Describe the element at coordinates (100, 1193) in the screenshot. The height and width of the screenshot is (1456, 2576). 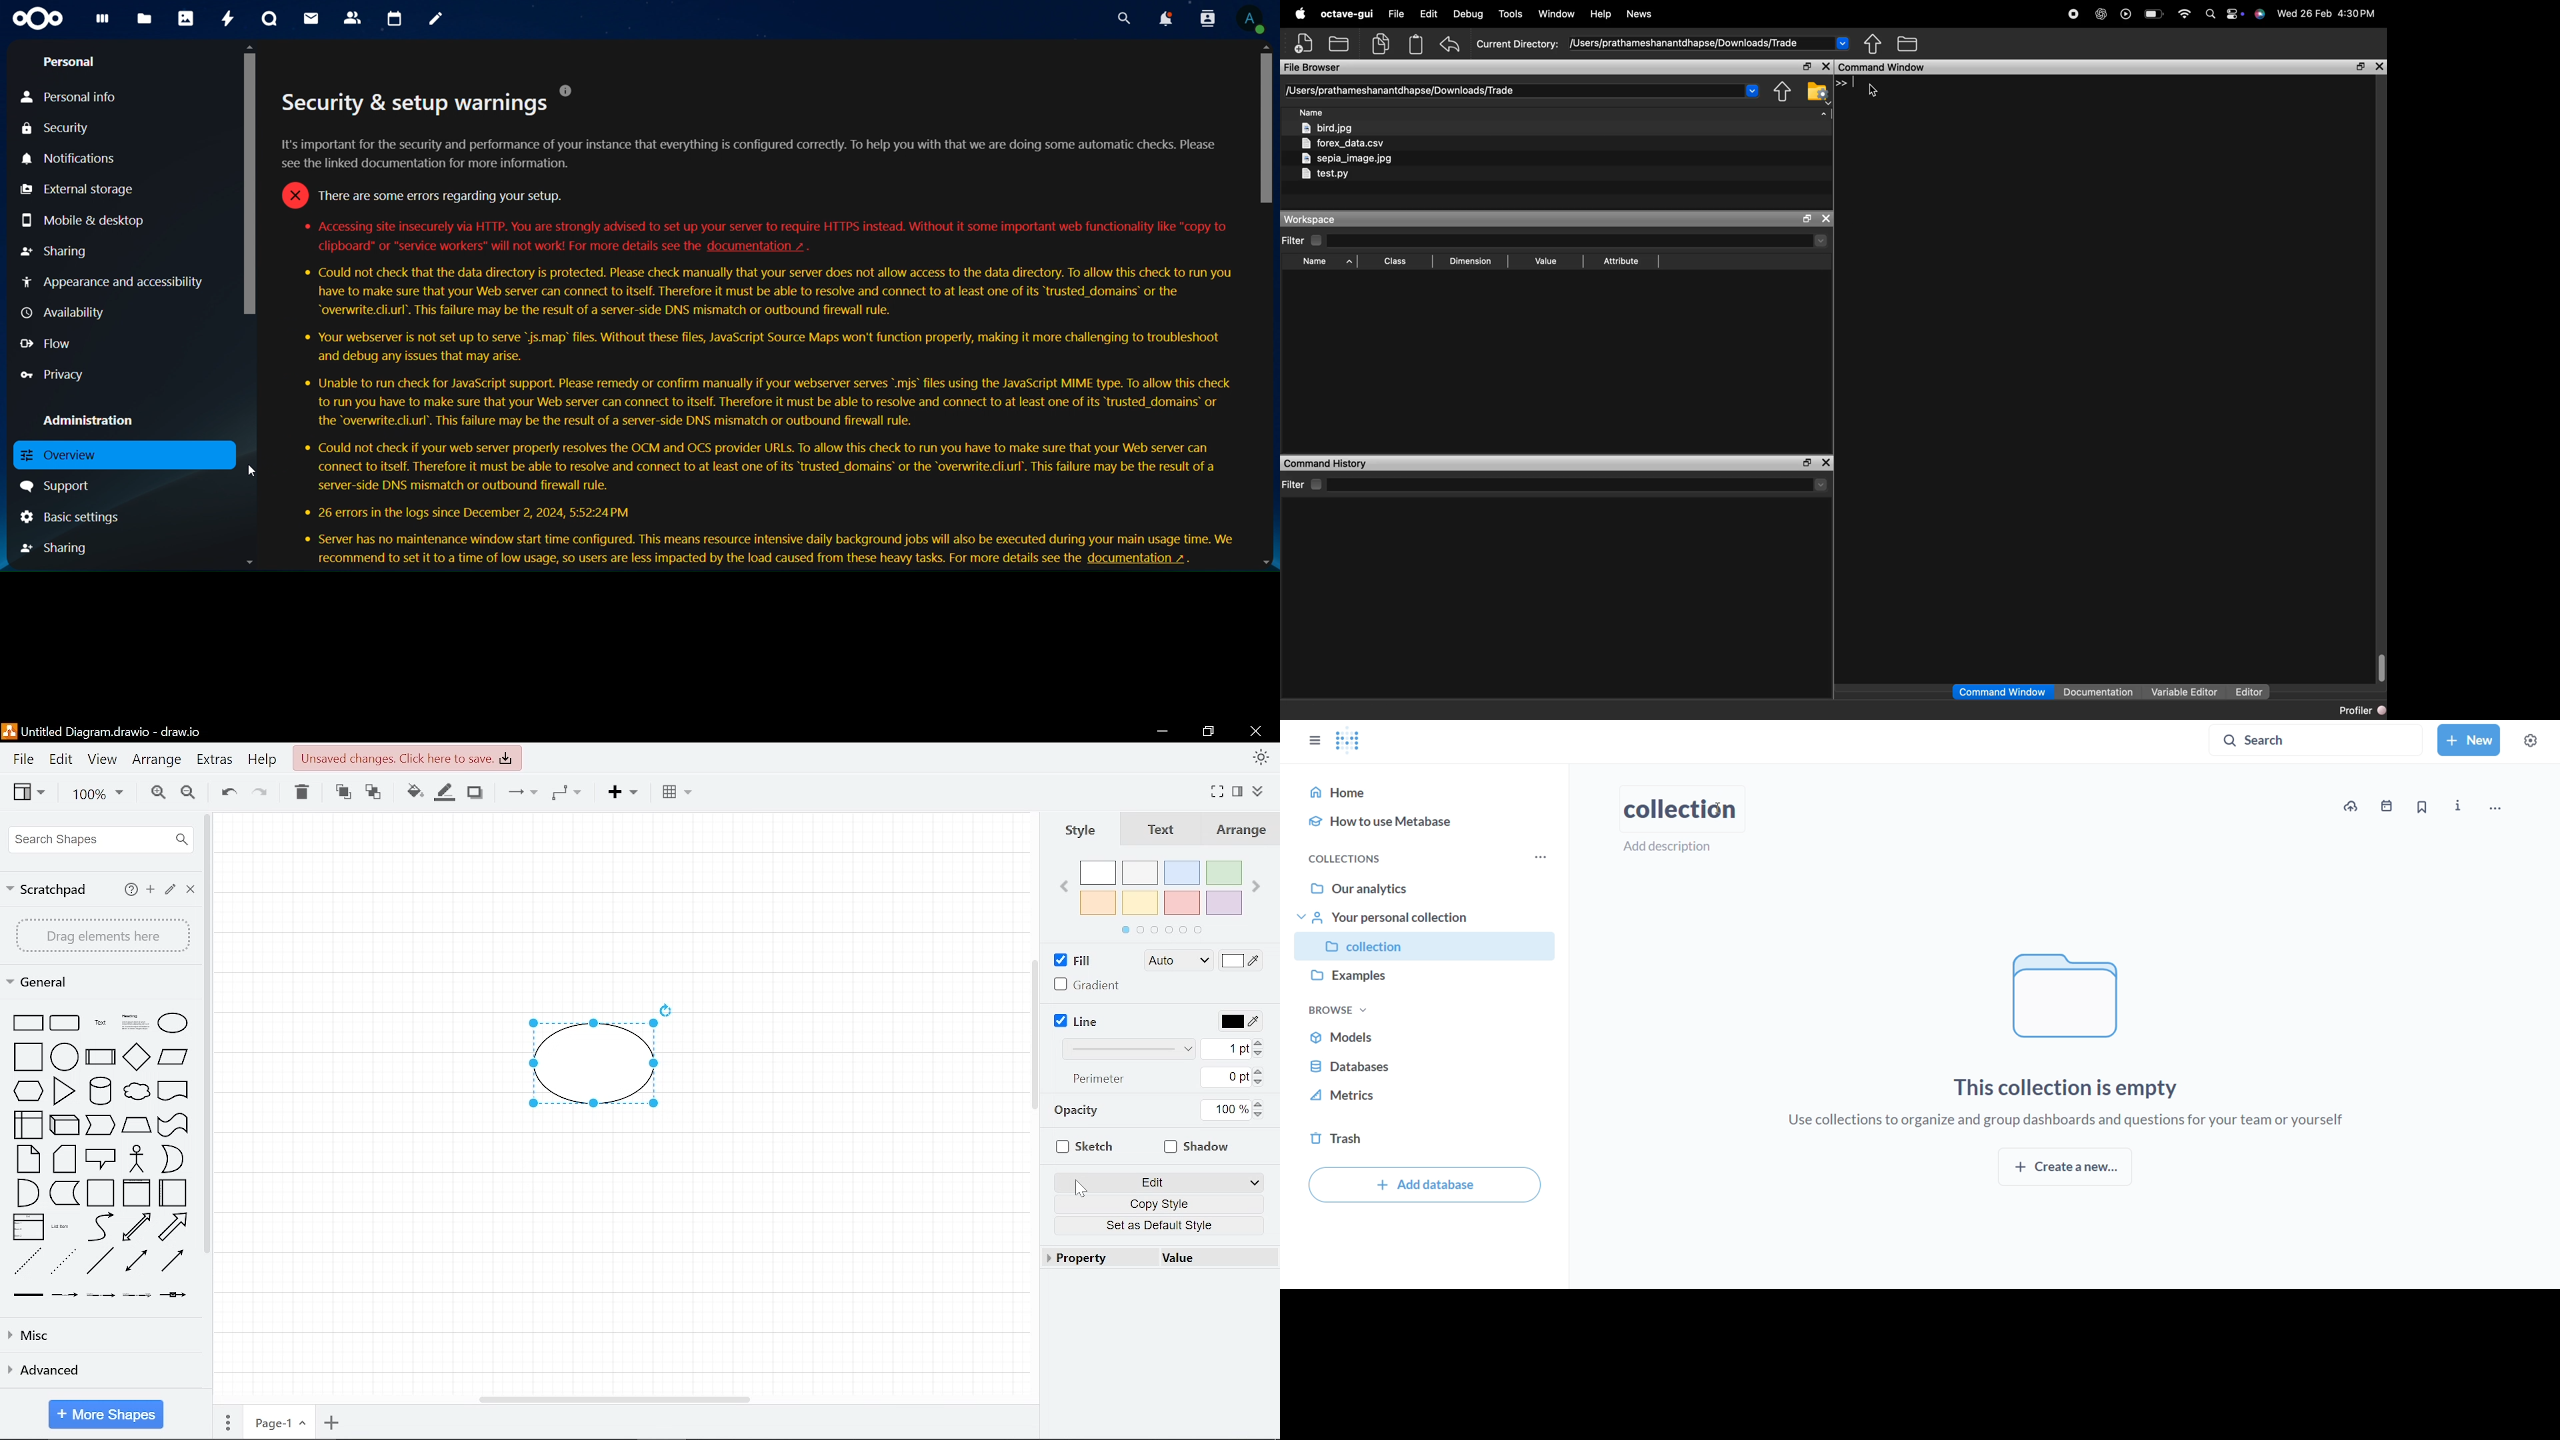
I see `container` at that location.